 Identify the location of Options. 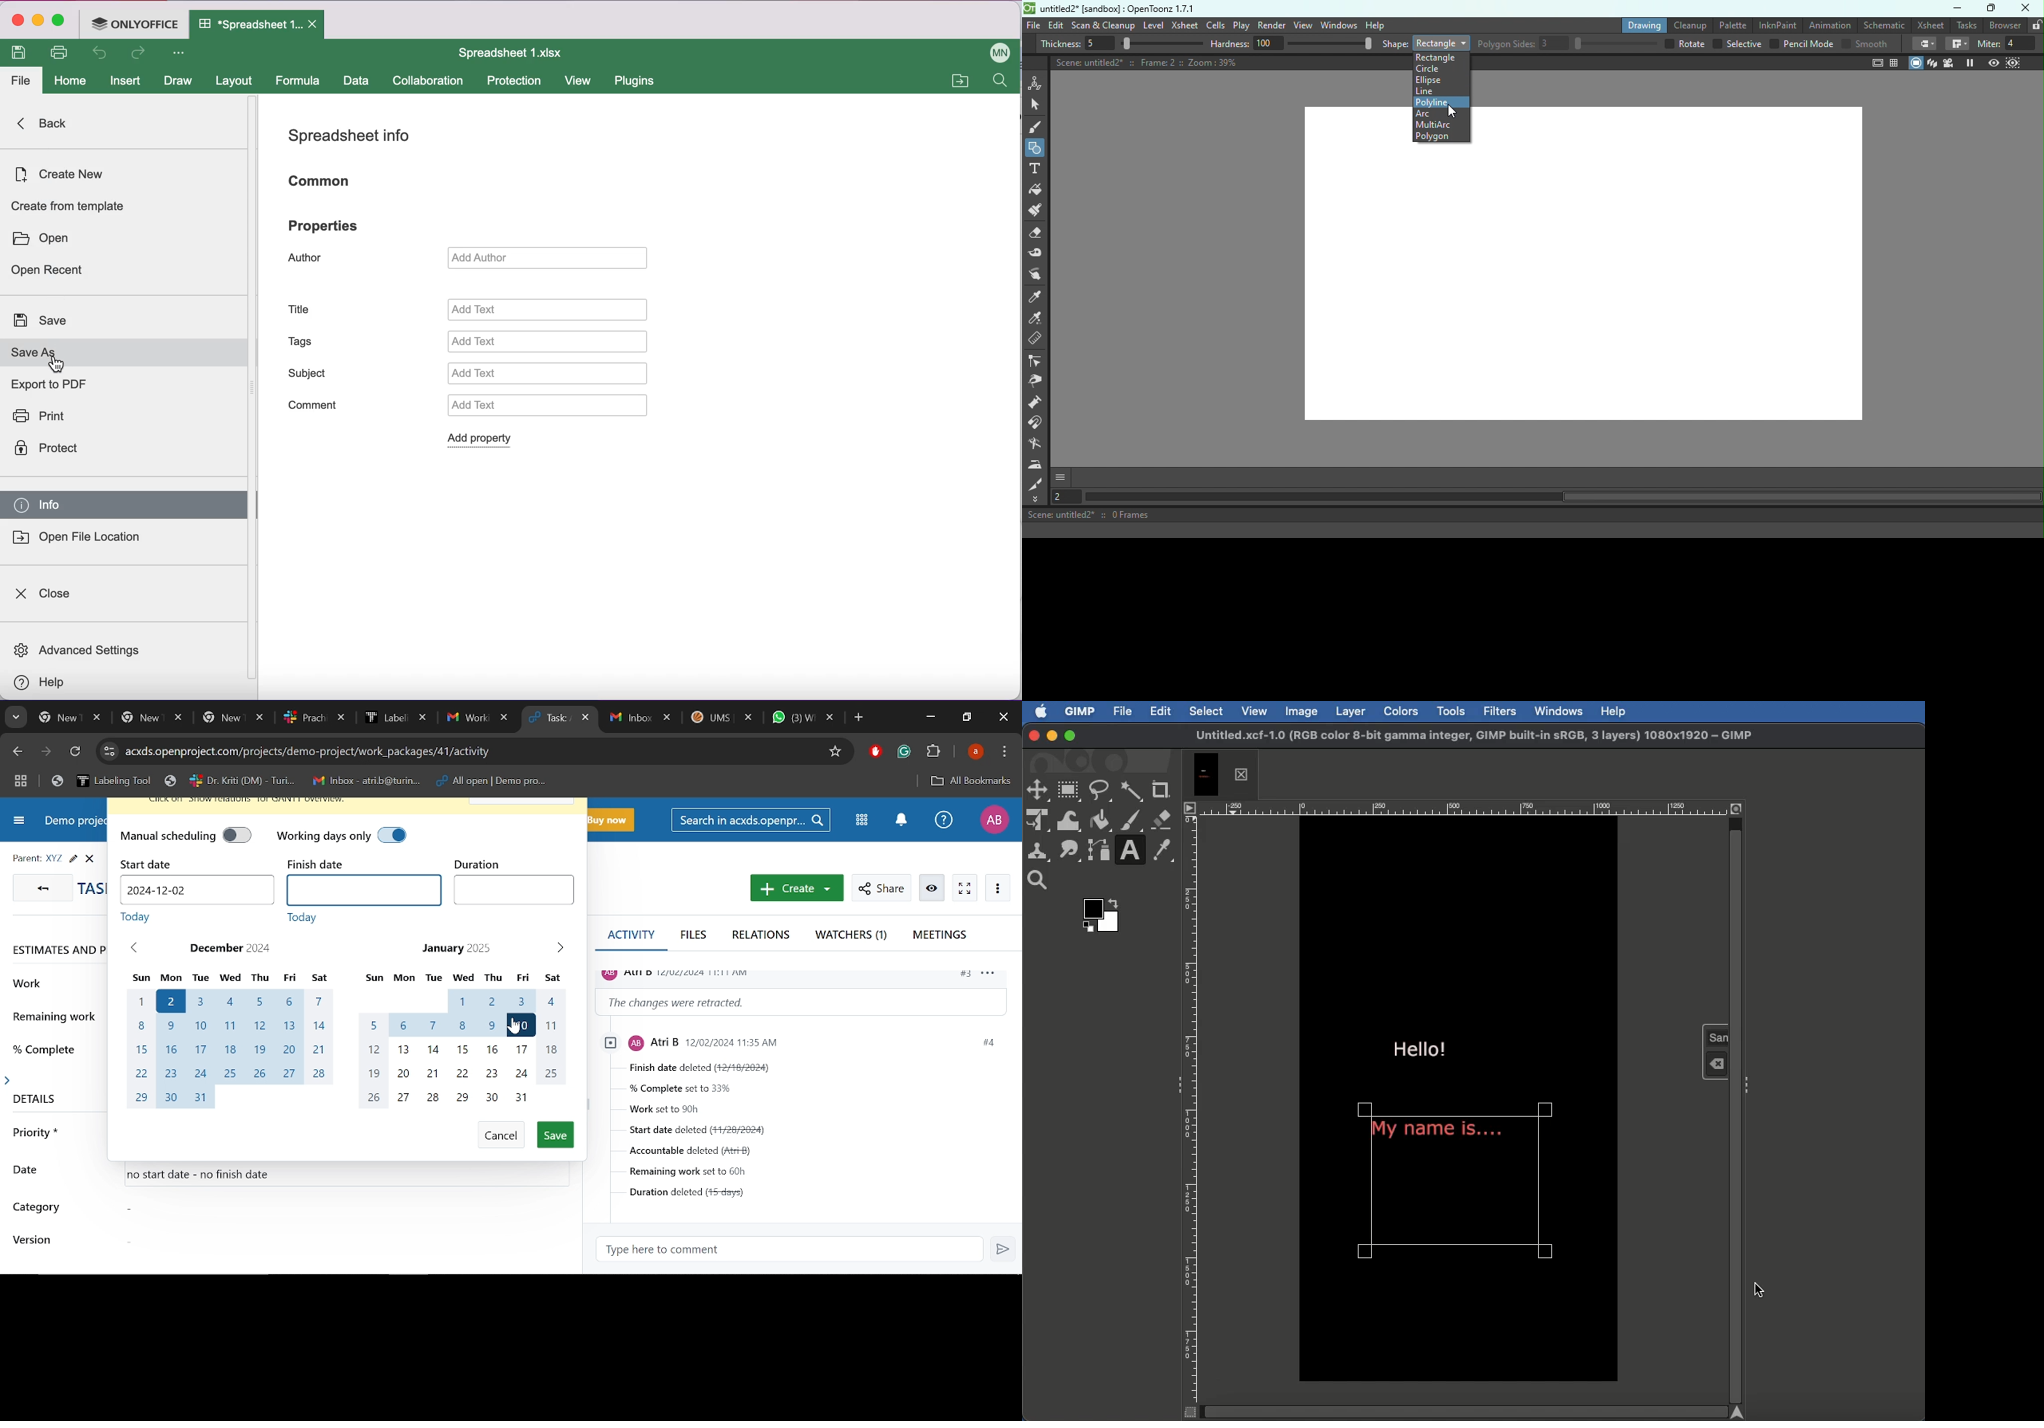
(1749, 1085).